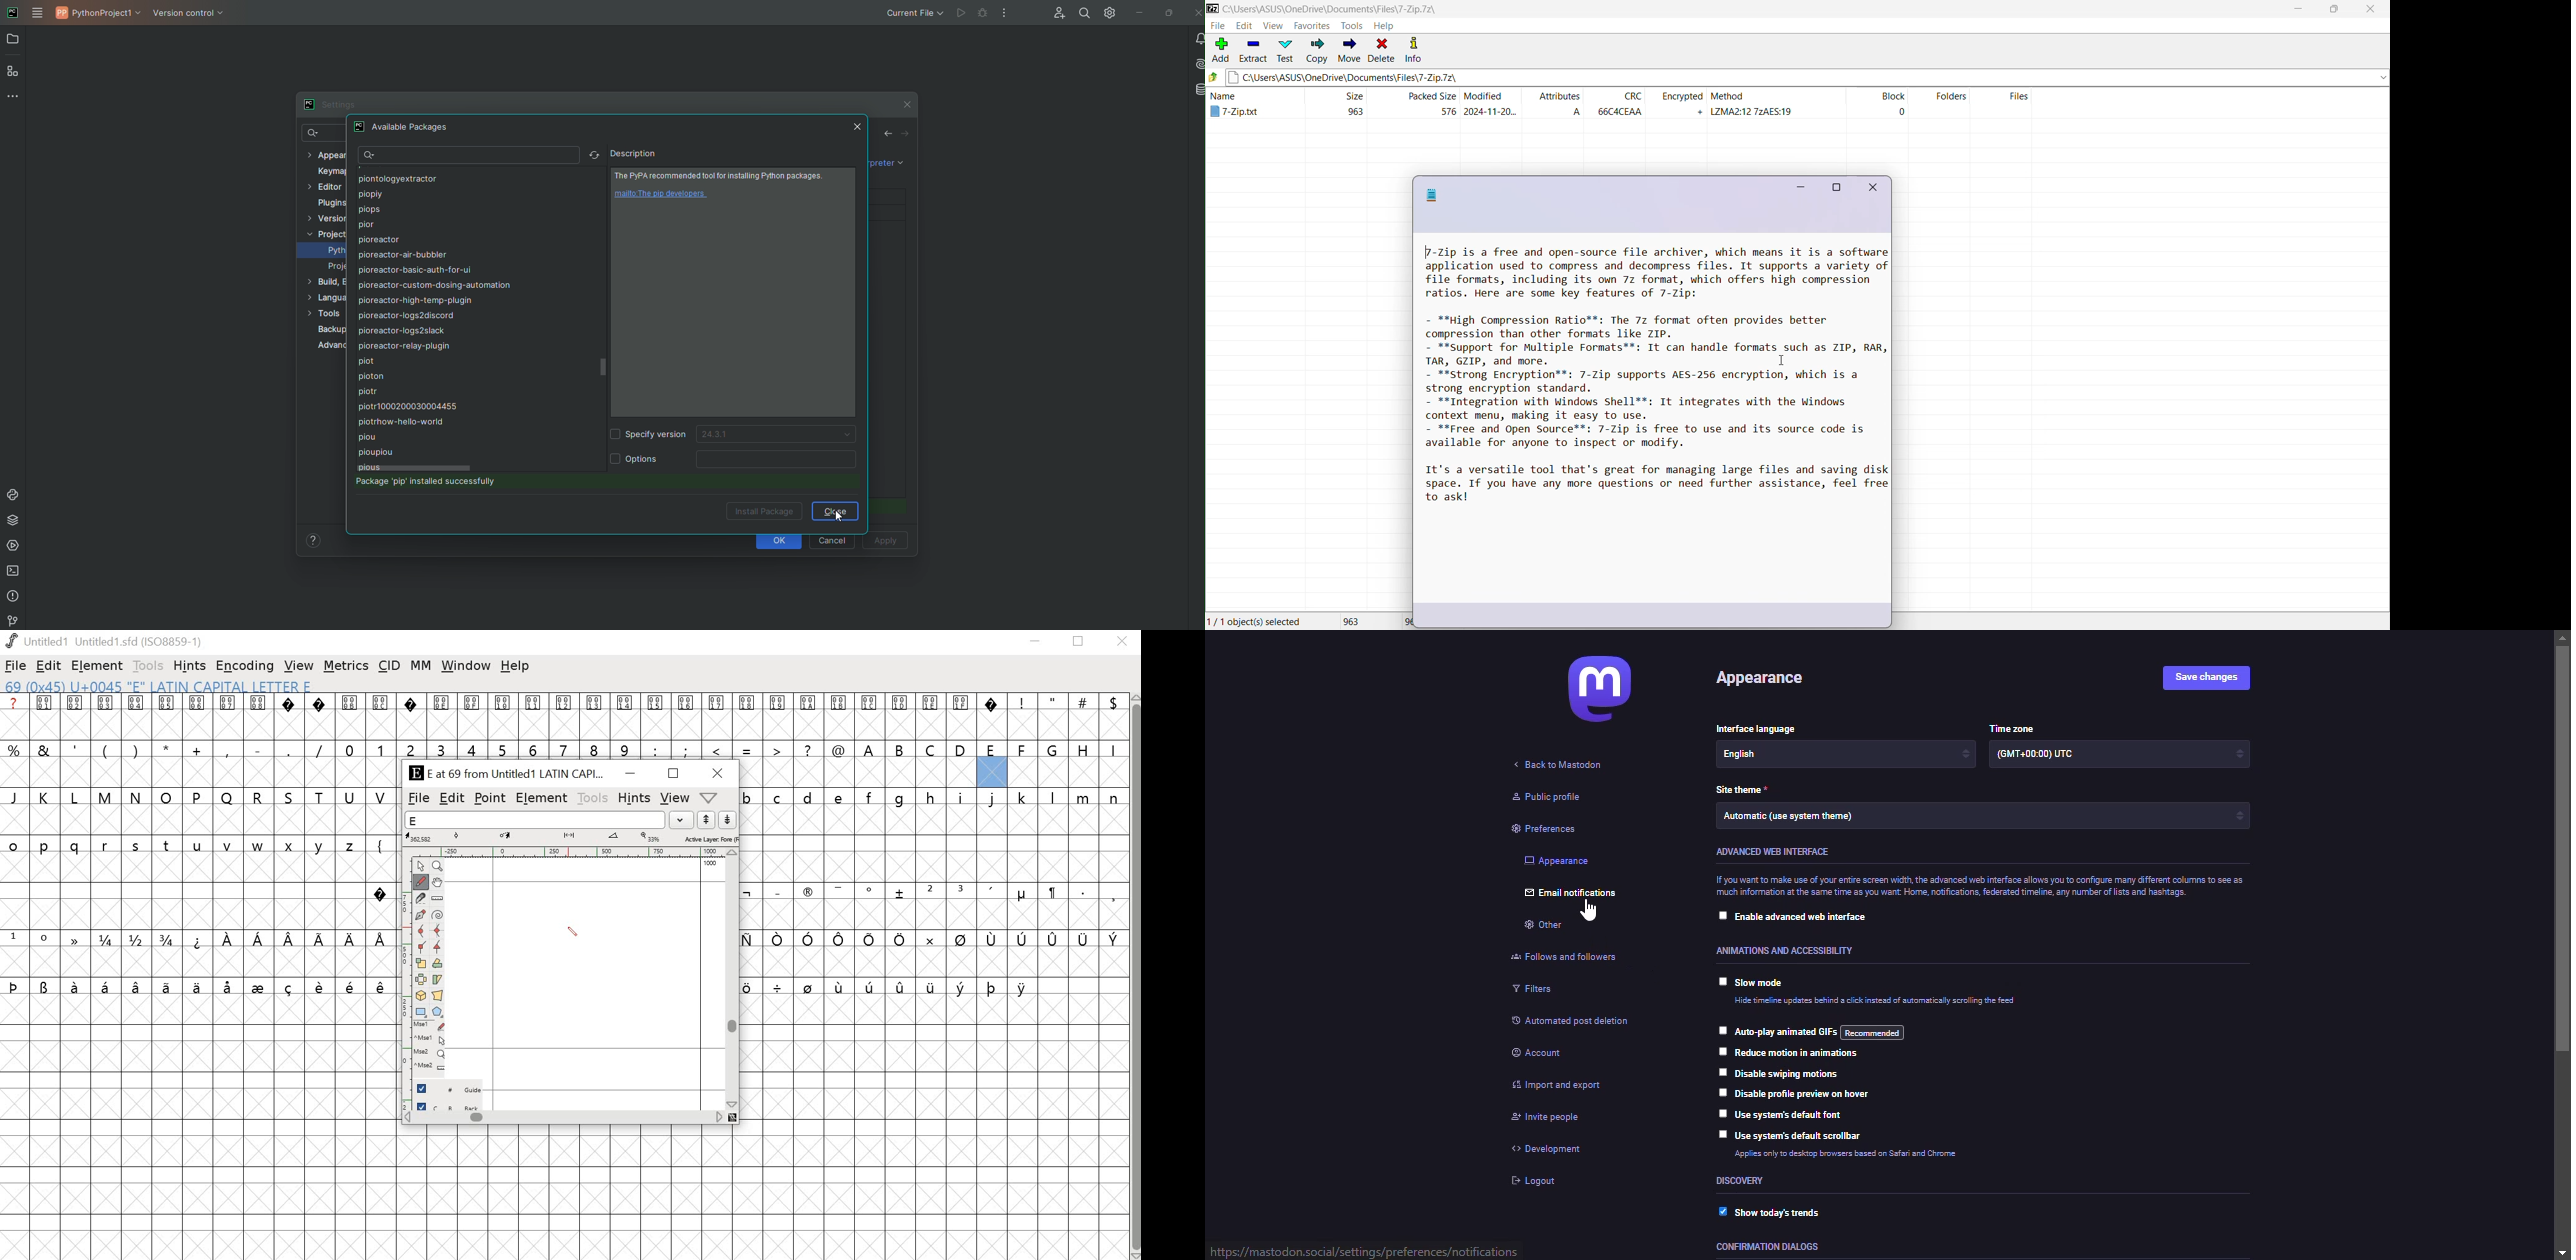 Image resolution: width=2576 pixels, height=1260 pixels. What do you see at coordinates (337, 251) in the screenshot?
I see `Python Interpreter` at bounding box center [337, 251].